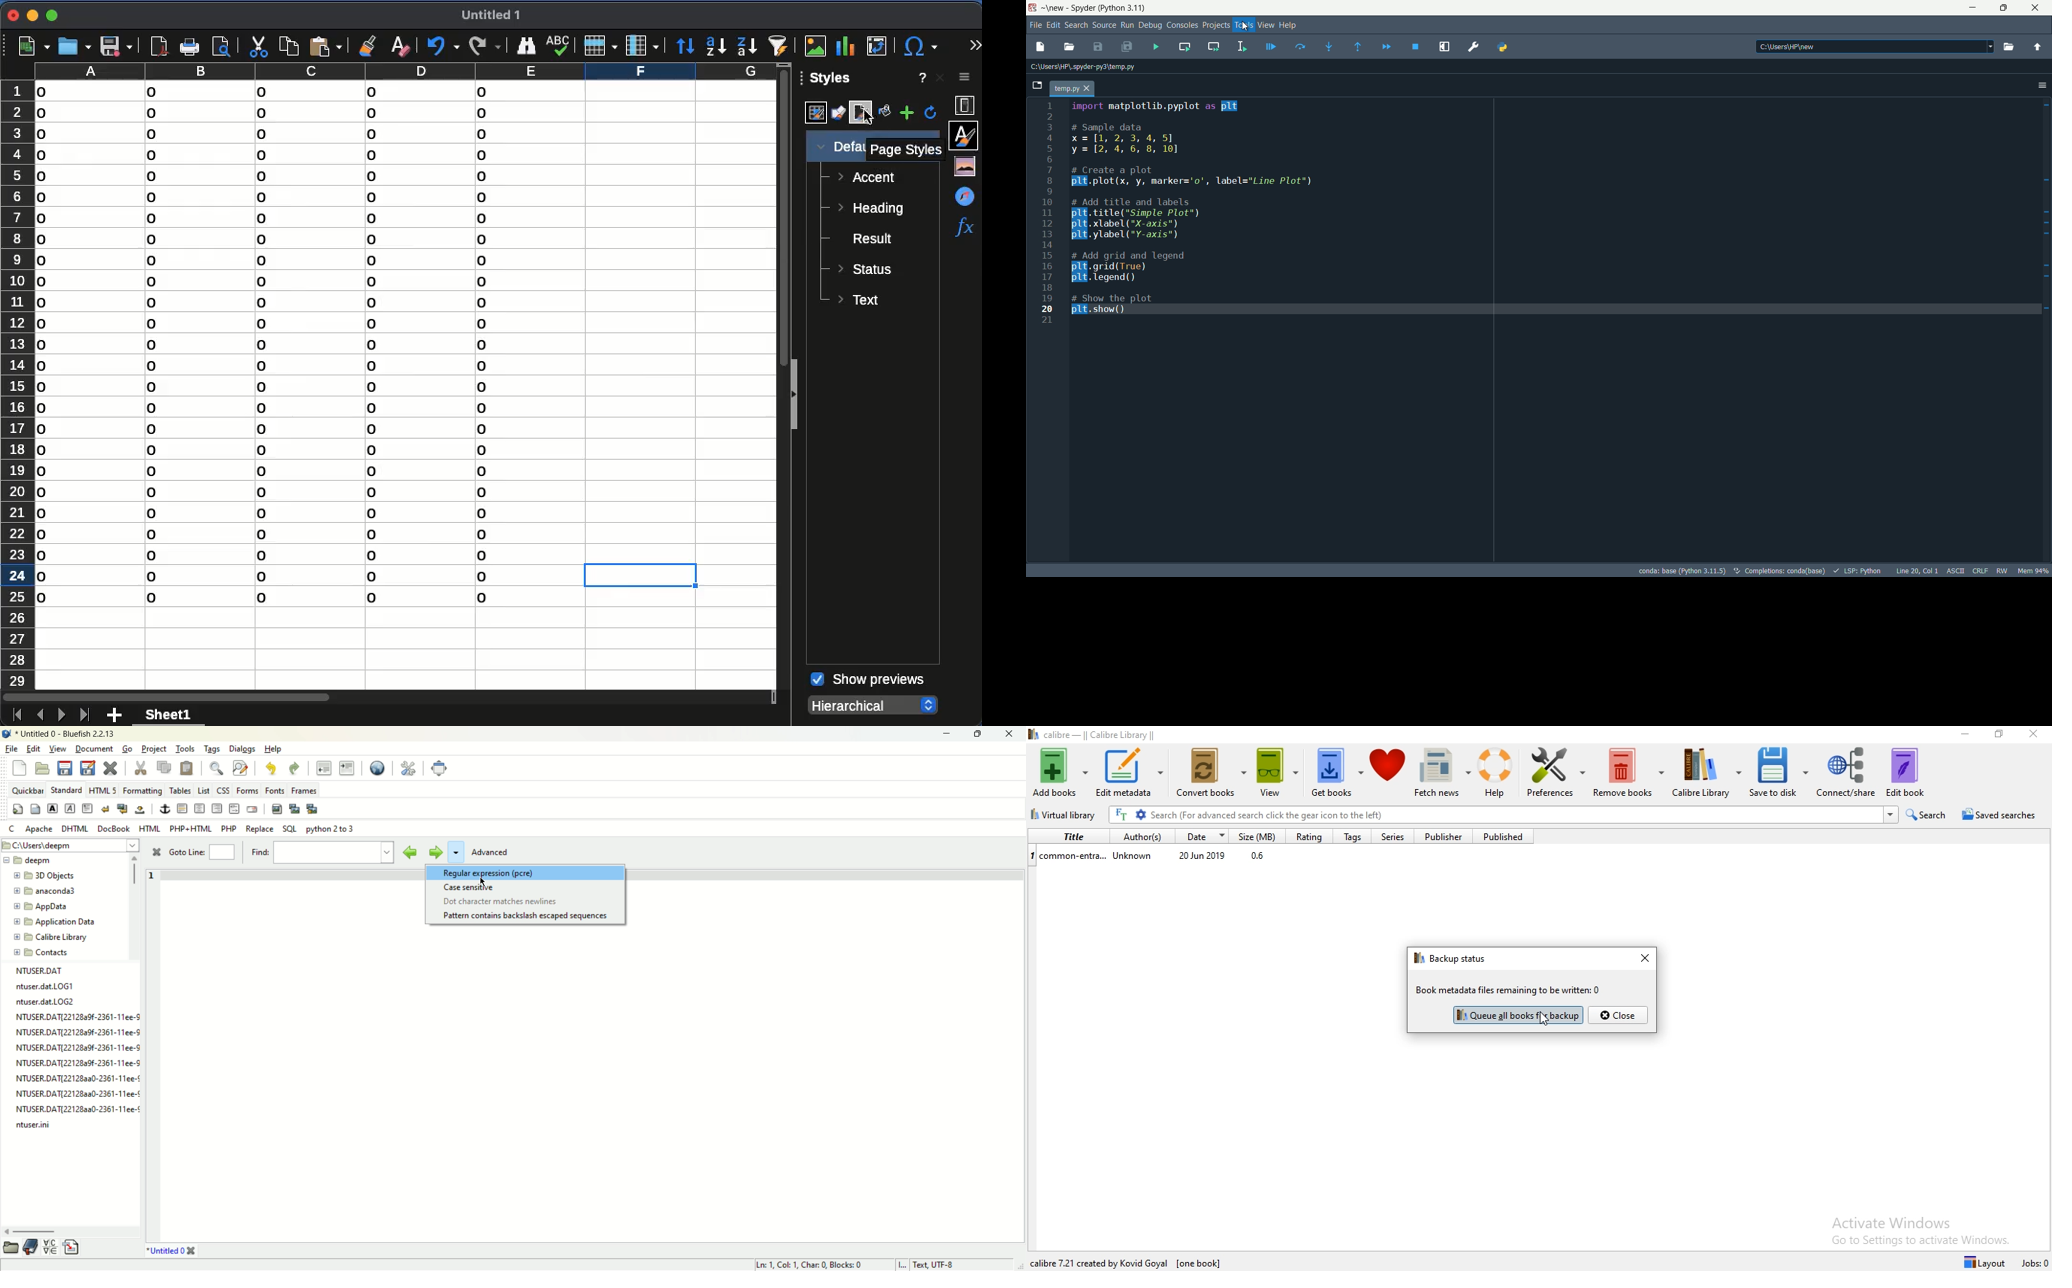 This screenshot has width=2072, height=1288. Describe the element at coordinates (1139, 836) in the screenshot. I see `Author(s)` at that location.